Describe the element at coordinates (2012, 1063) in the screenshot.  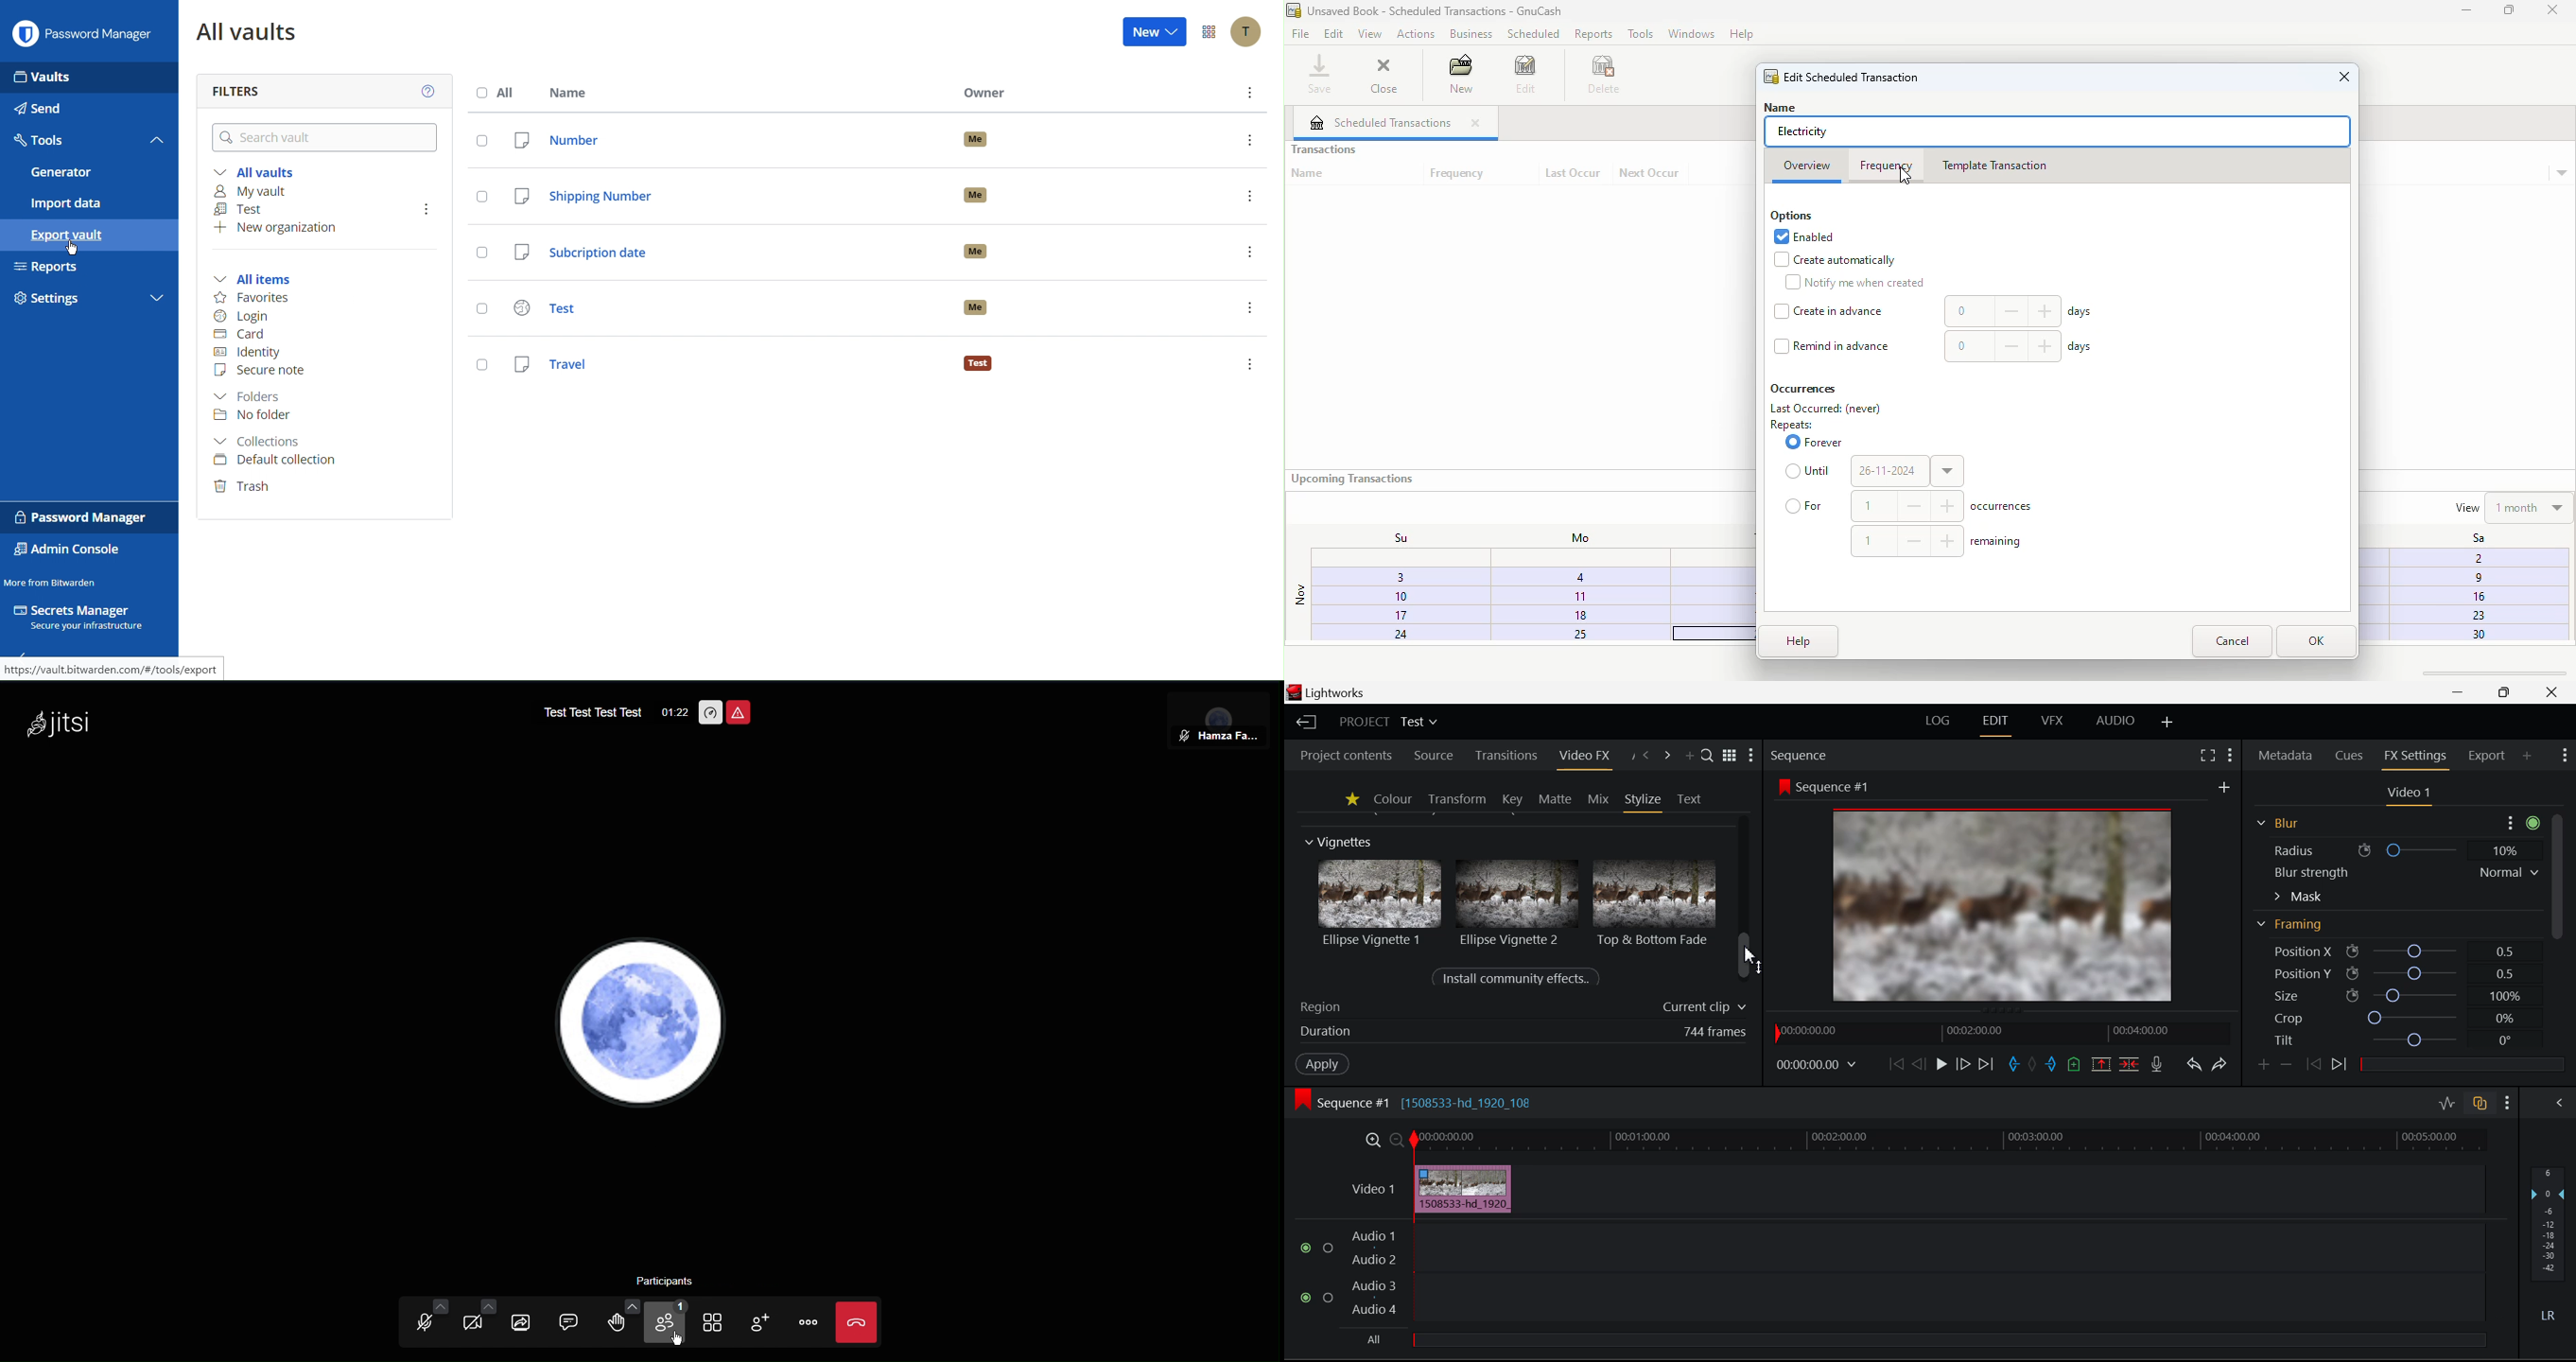
I see `Mark In` at that location.